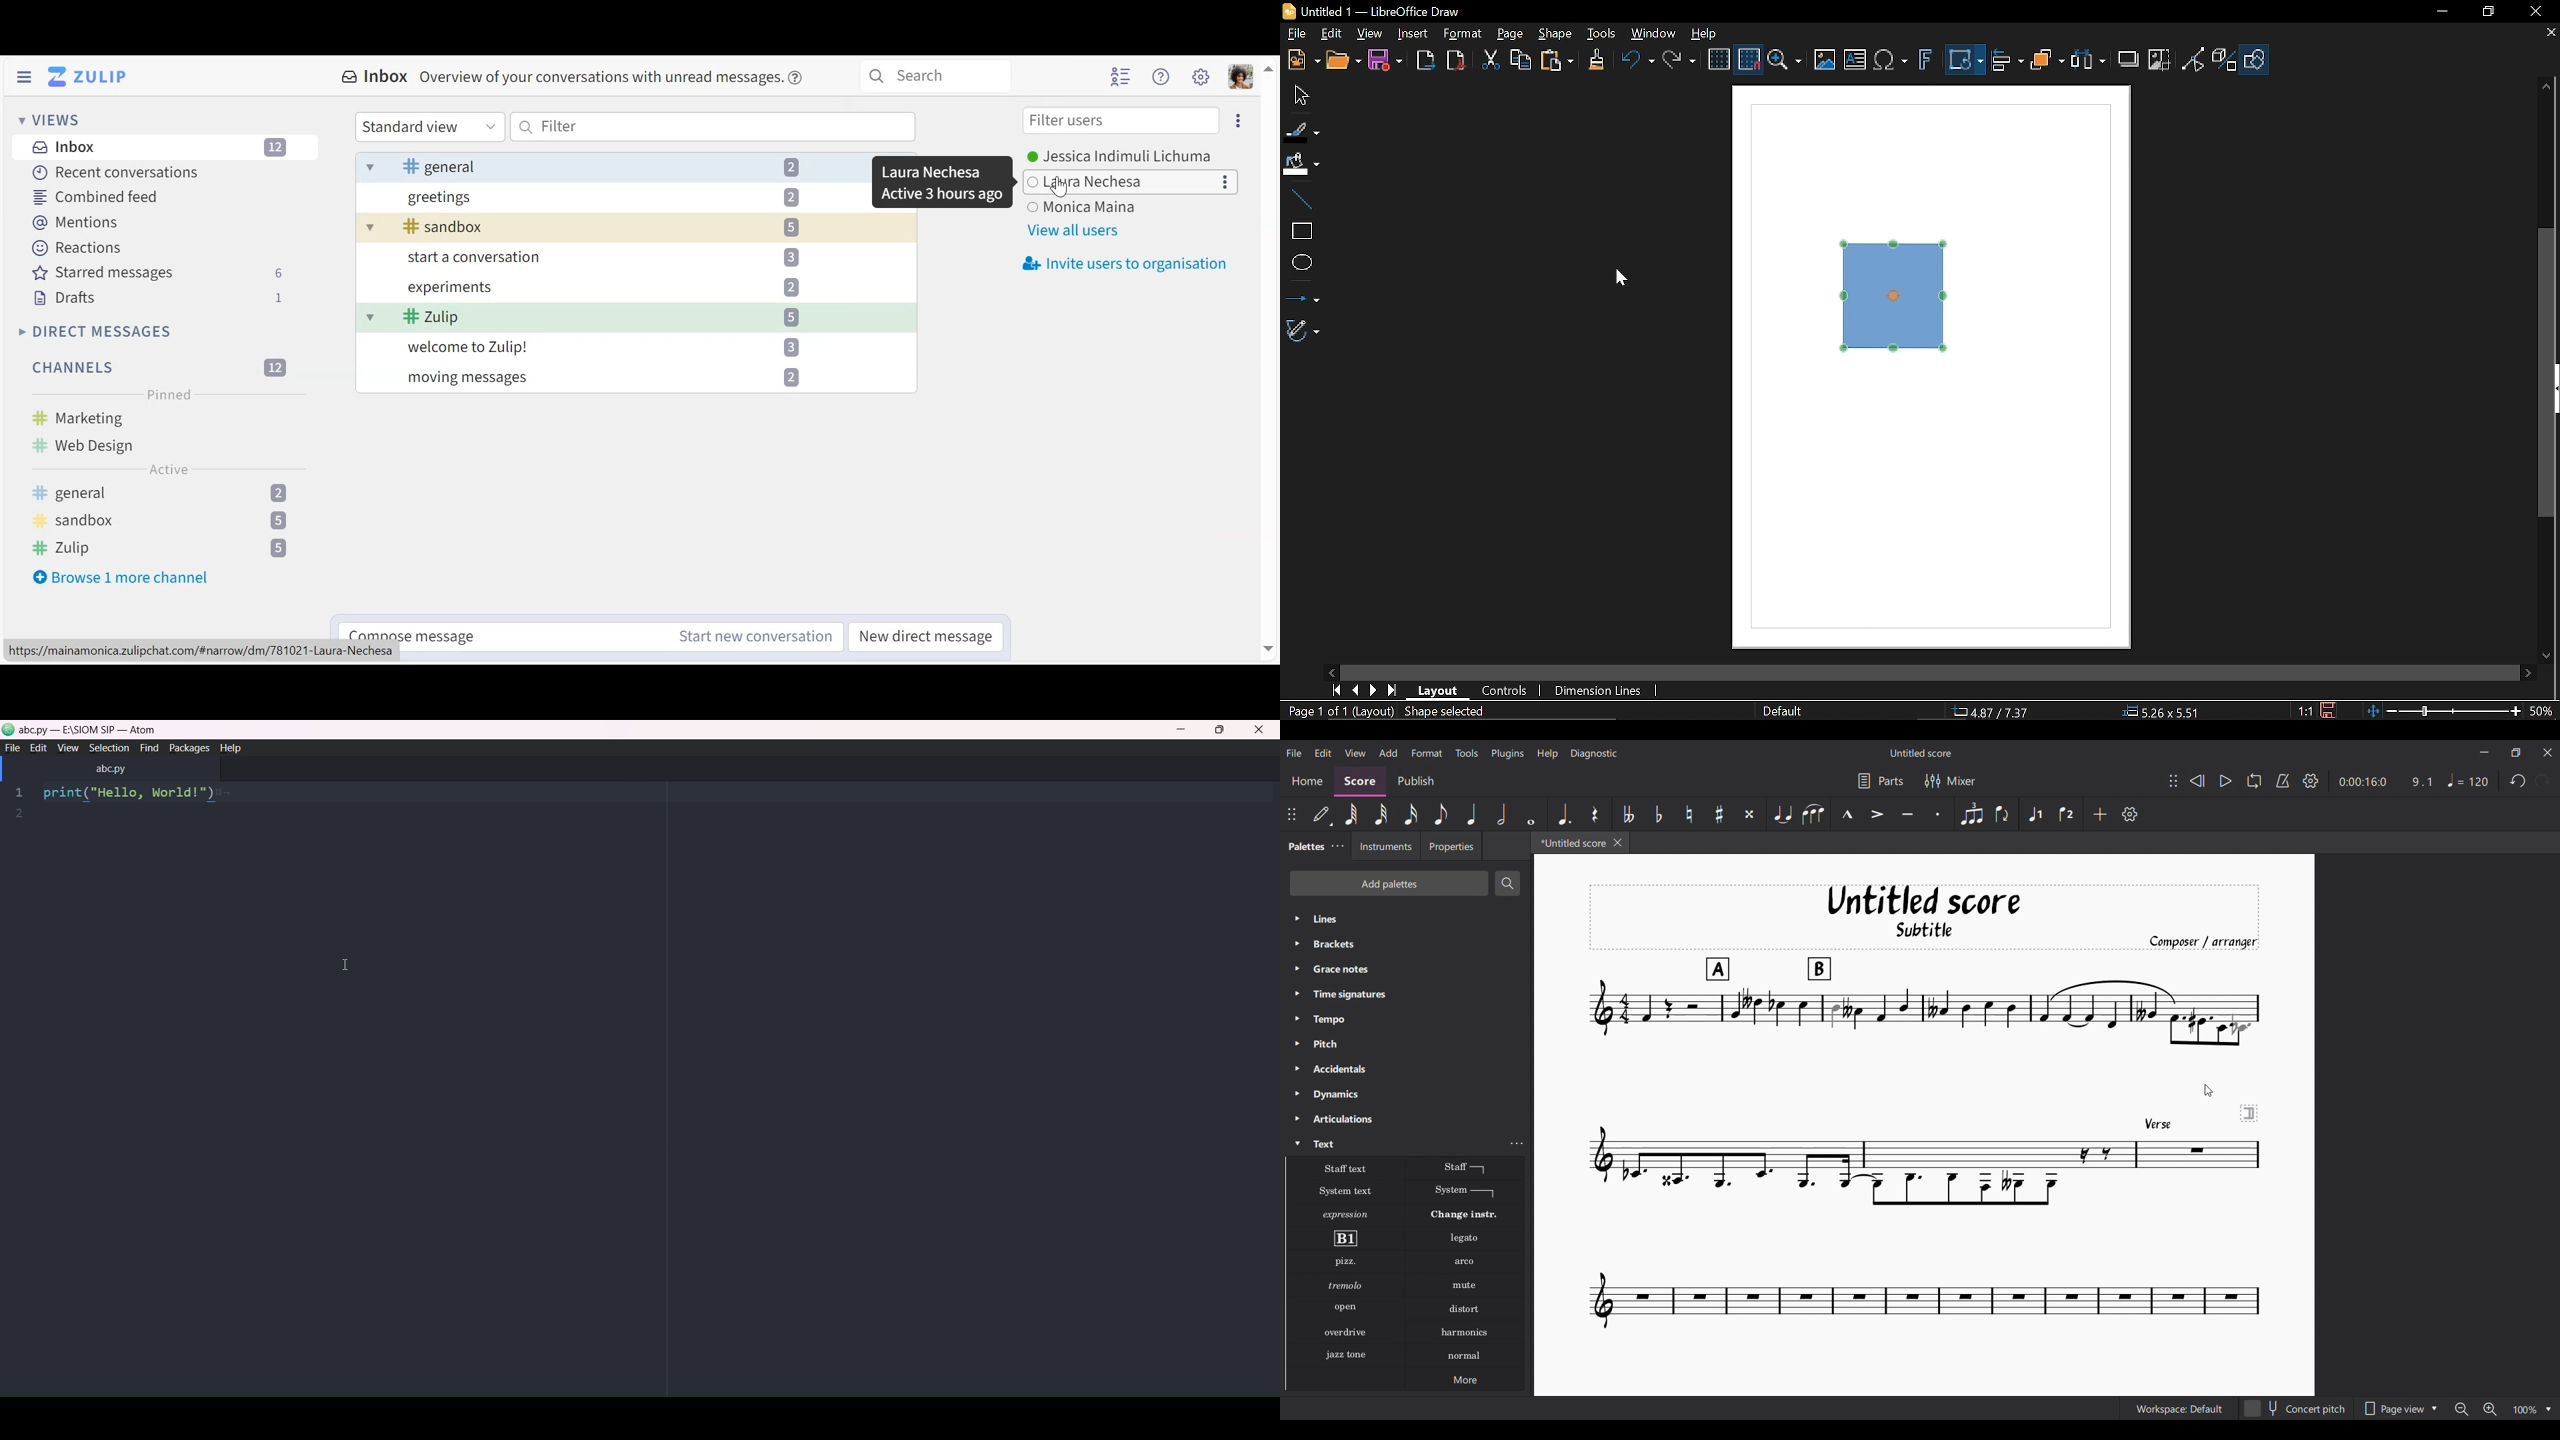 This screenshot has height=1456, width=2576. What do you see at coordinates (1938, 814) in the screenshot?
I see `Staccato` at bounding box center [1938, 814].